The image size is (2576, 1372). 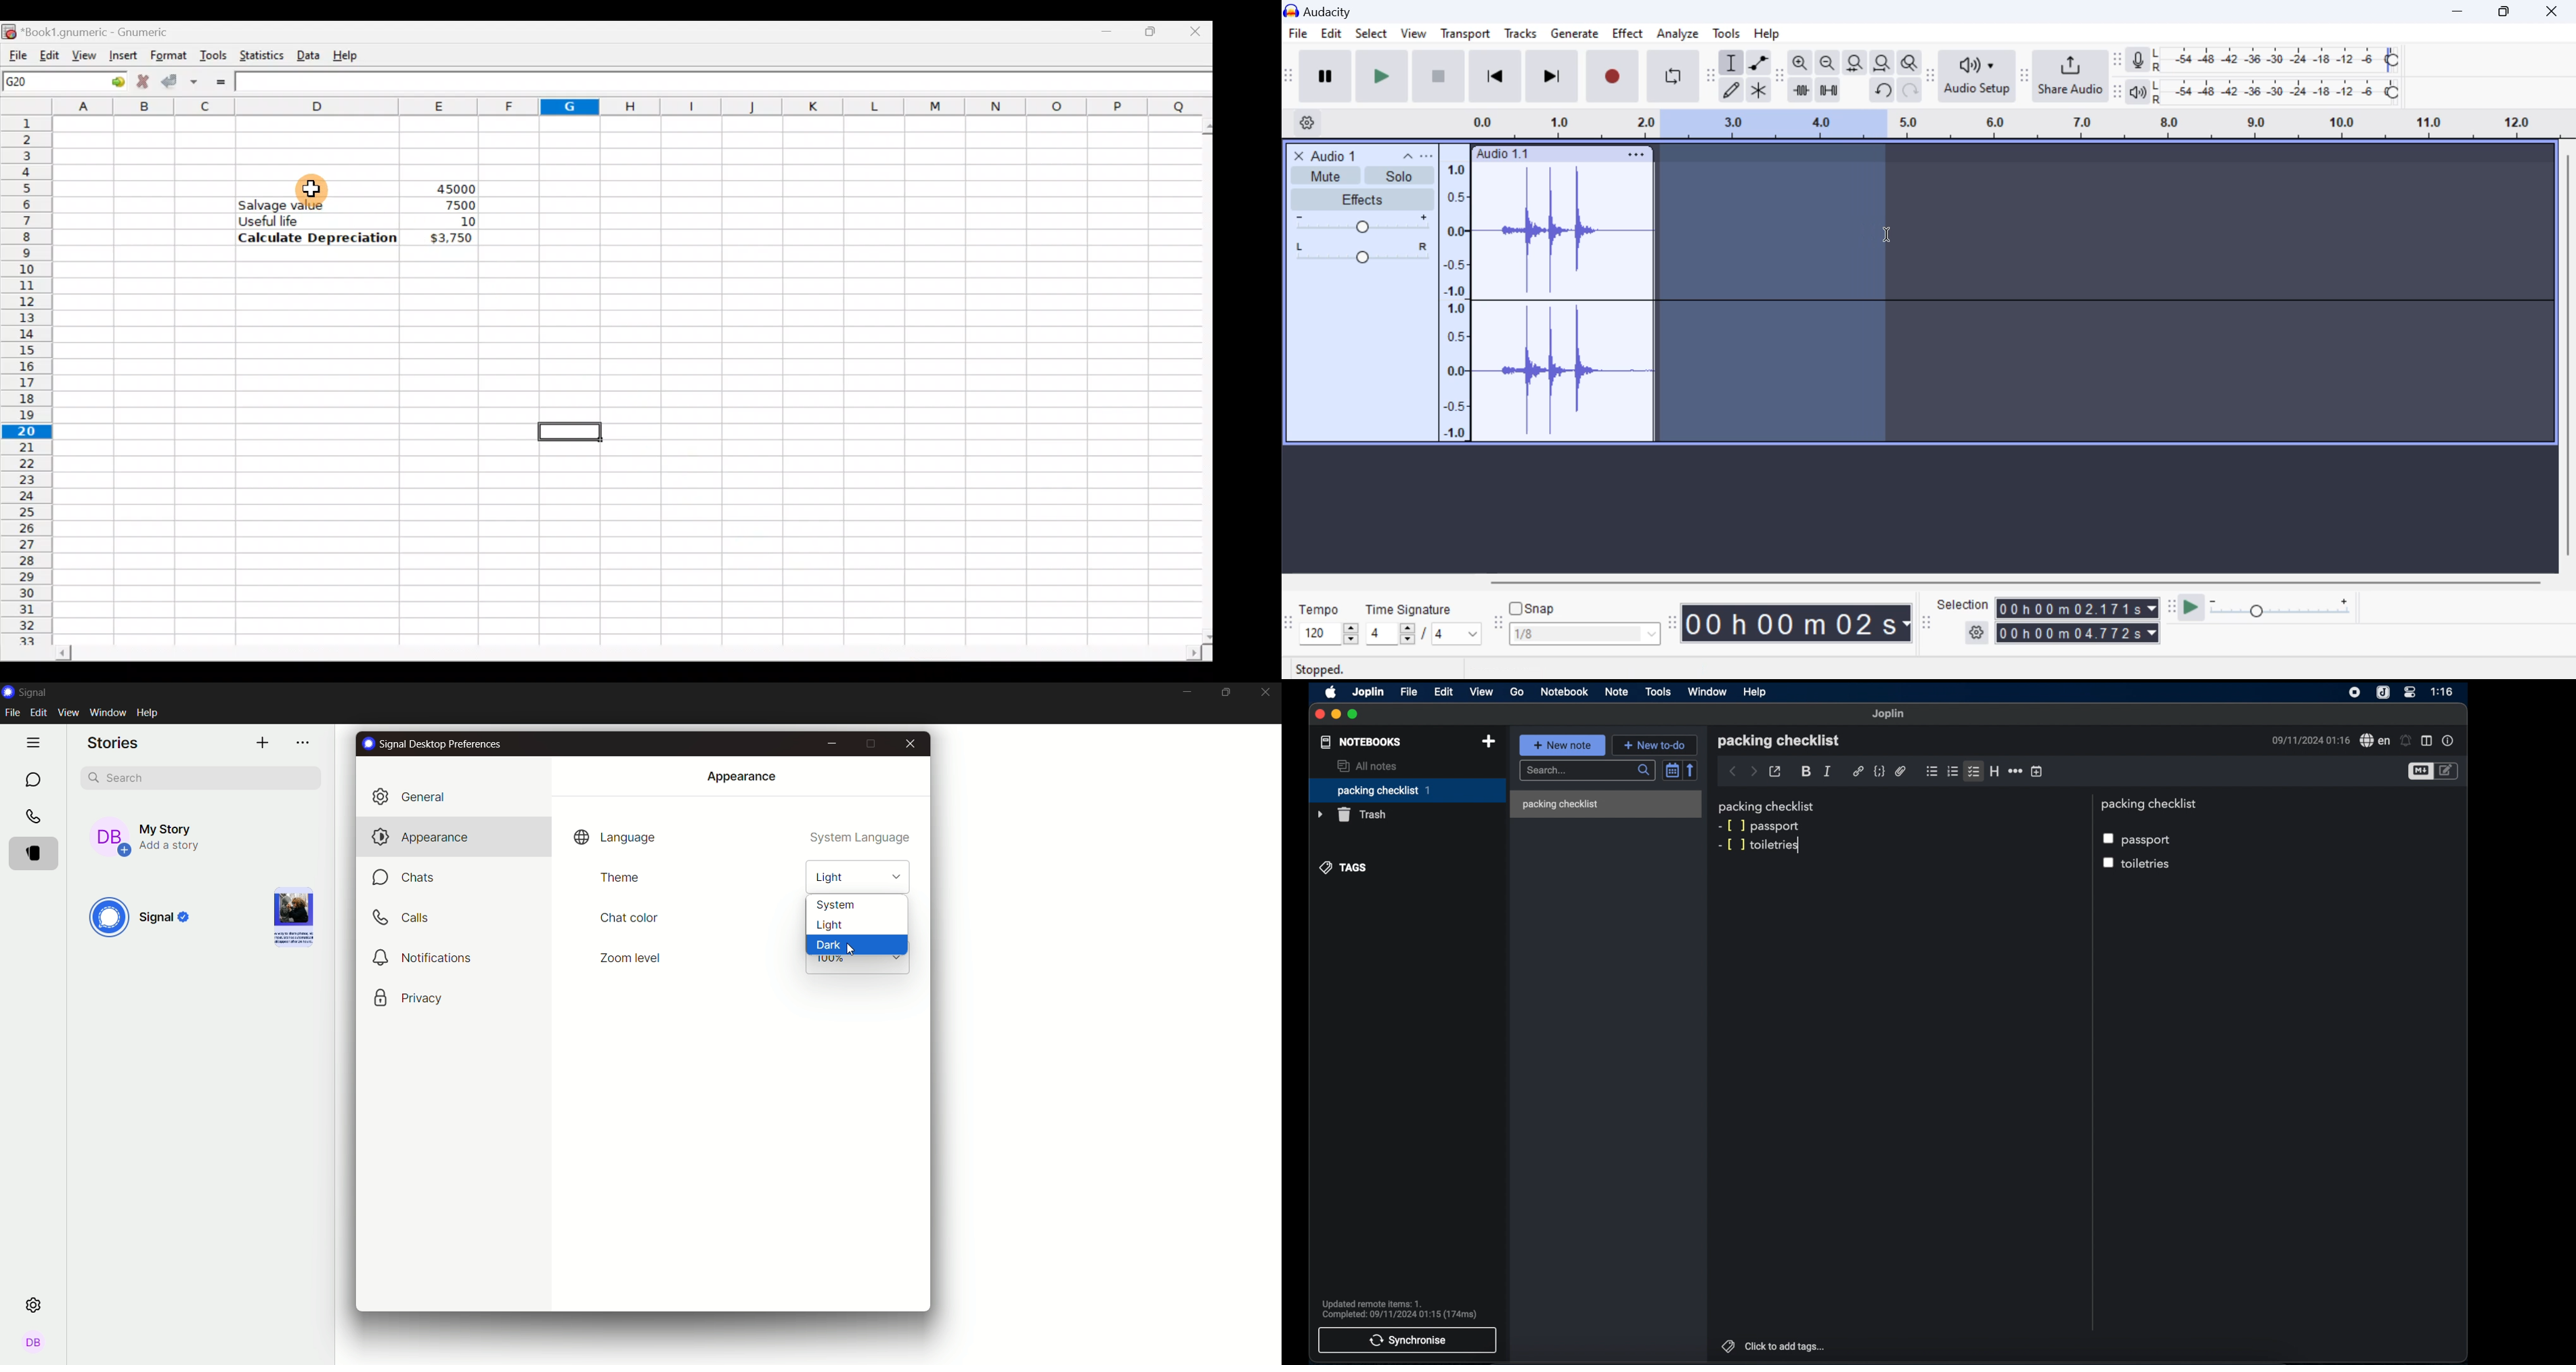 I want to click on code, so click(x=1879, y=771).